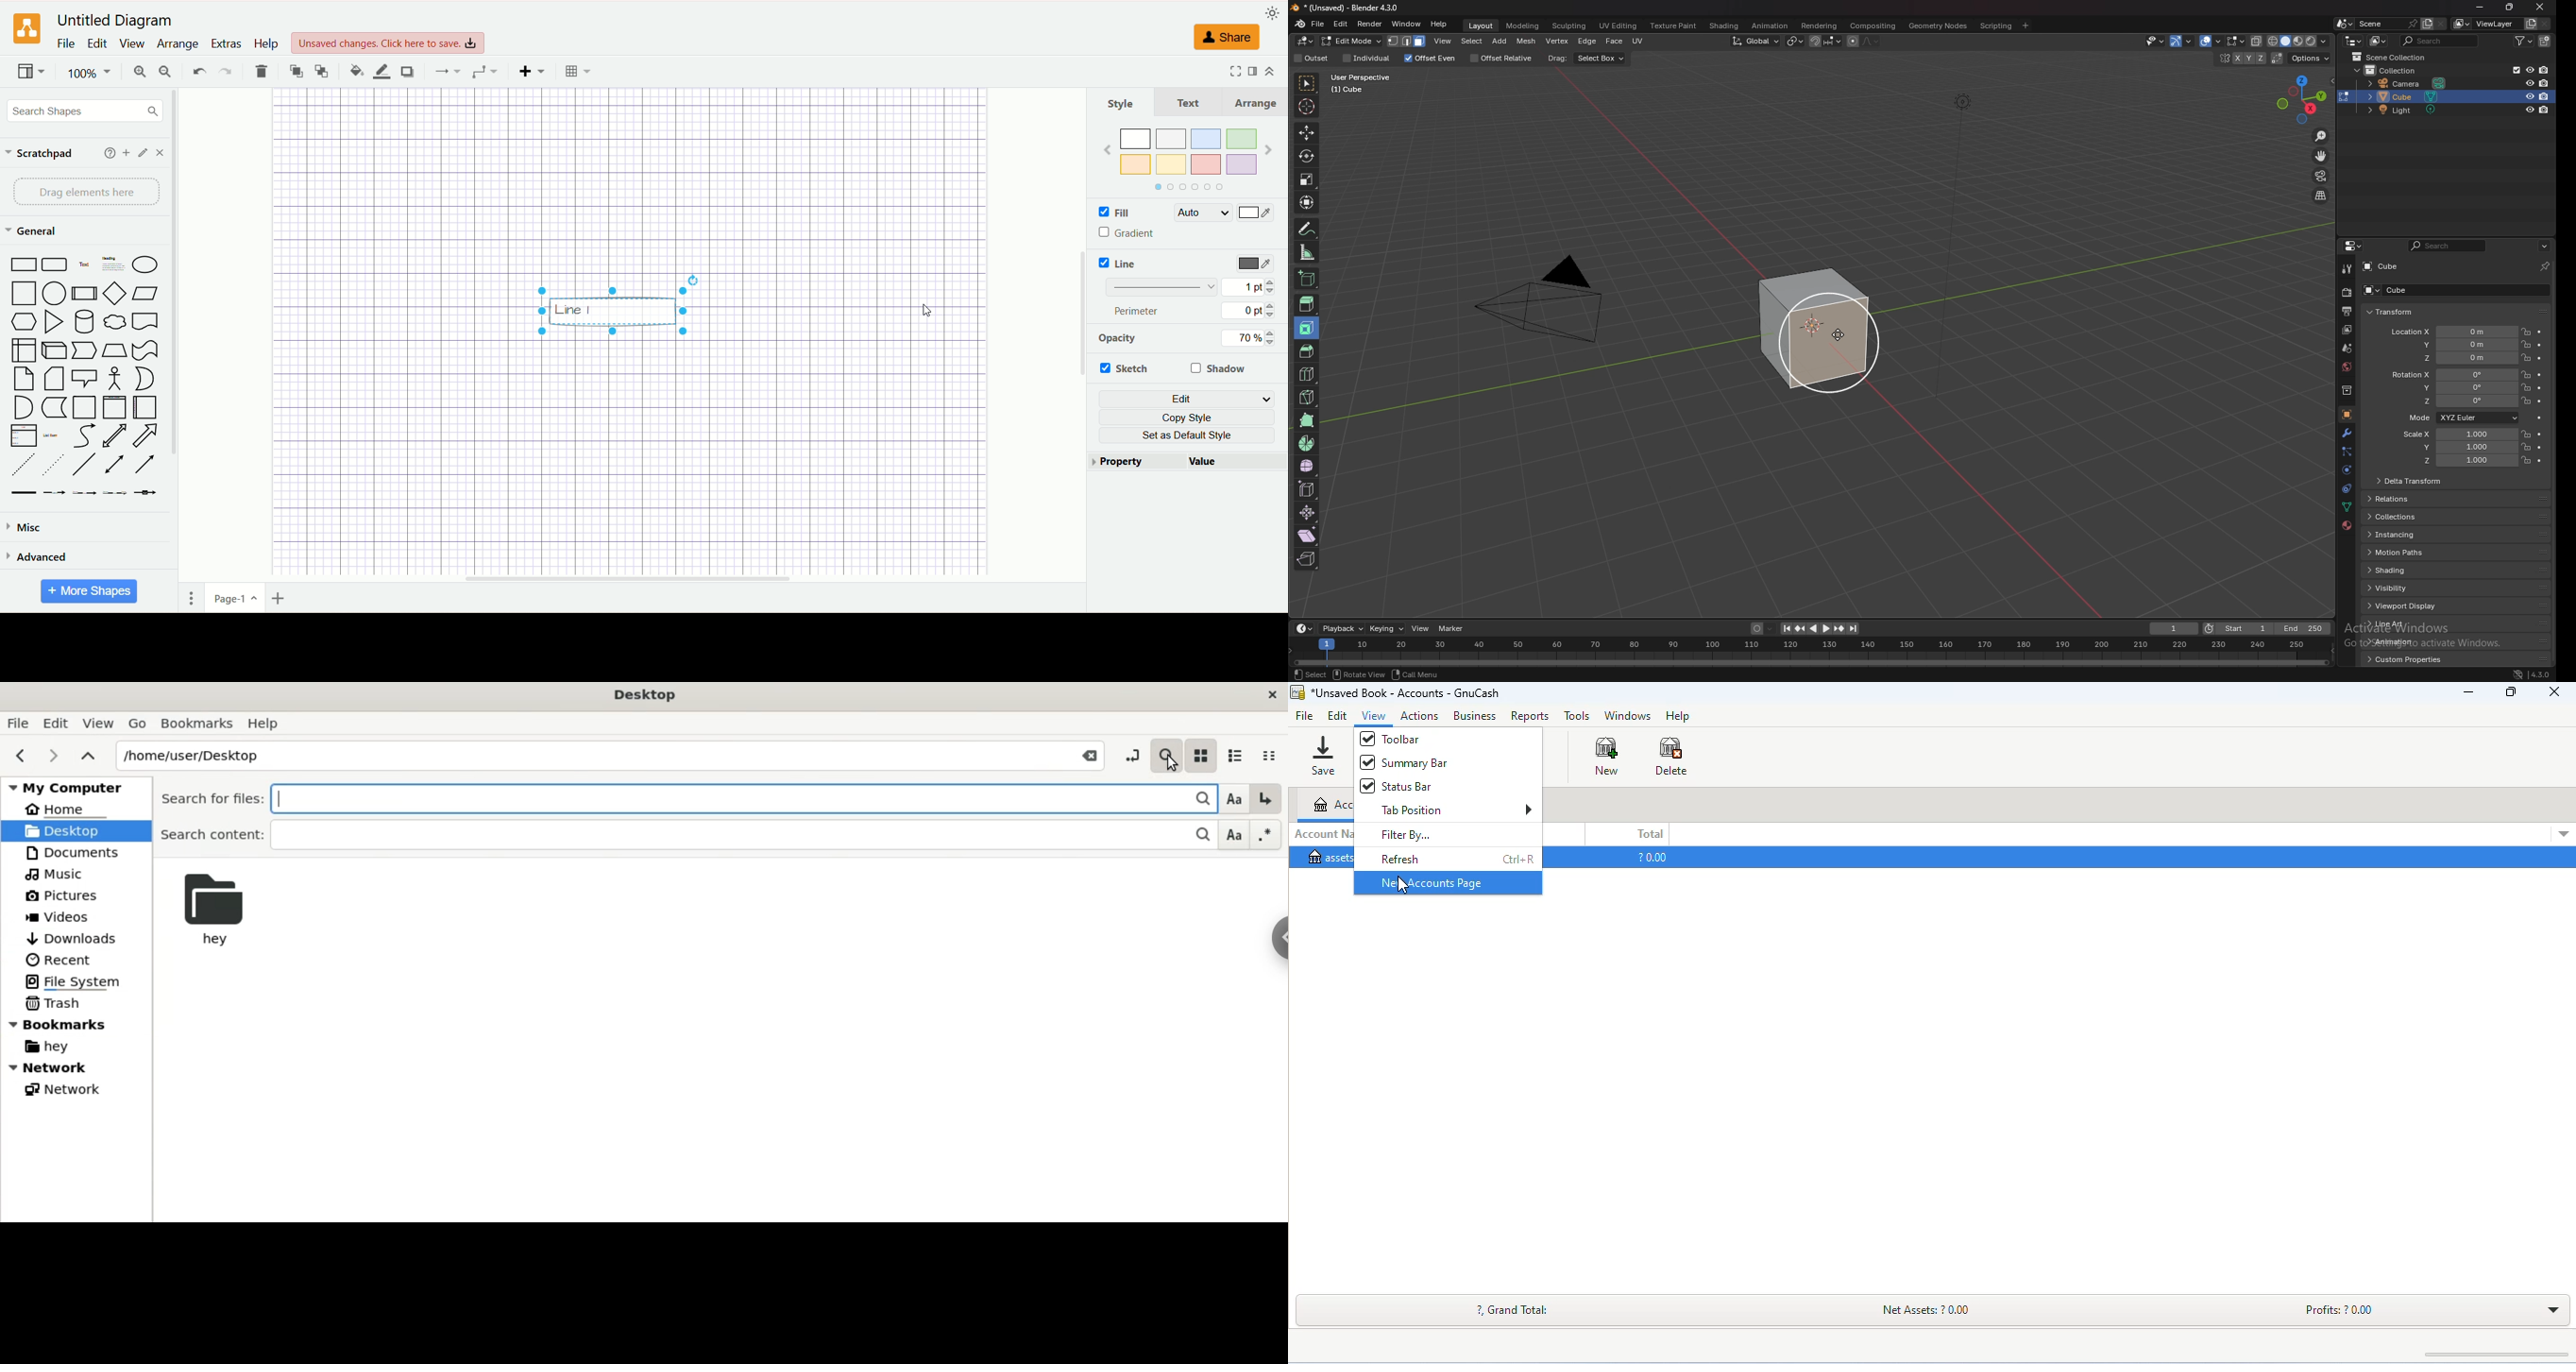 The height and width of the screenshot is (1372, 2576). Describe the element at coordinates (2545, 266) in the screenshot. I see `pin` at that location.